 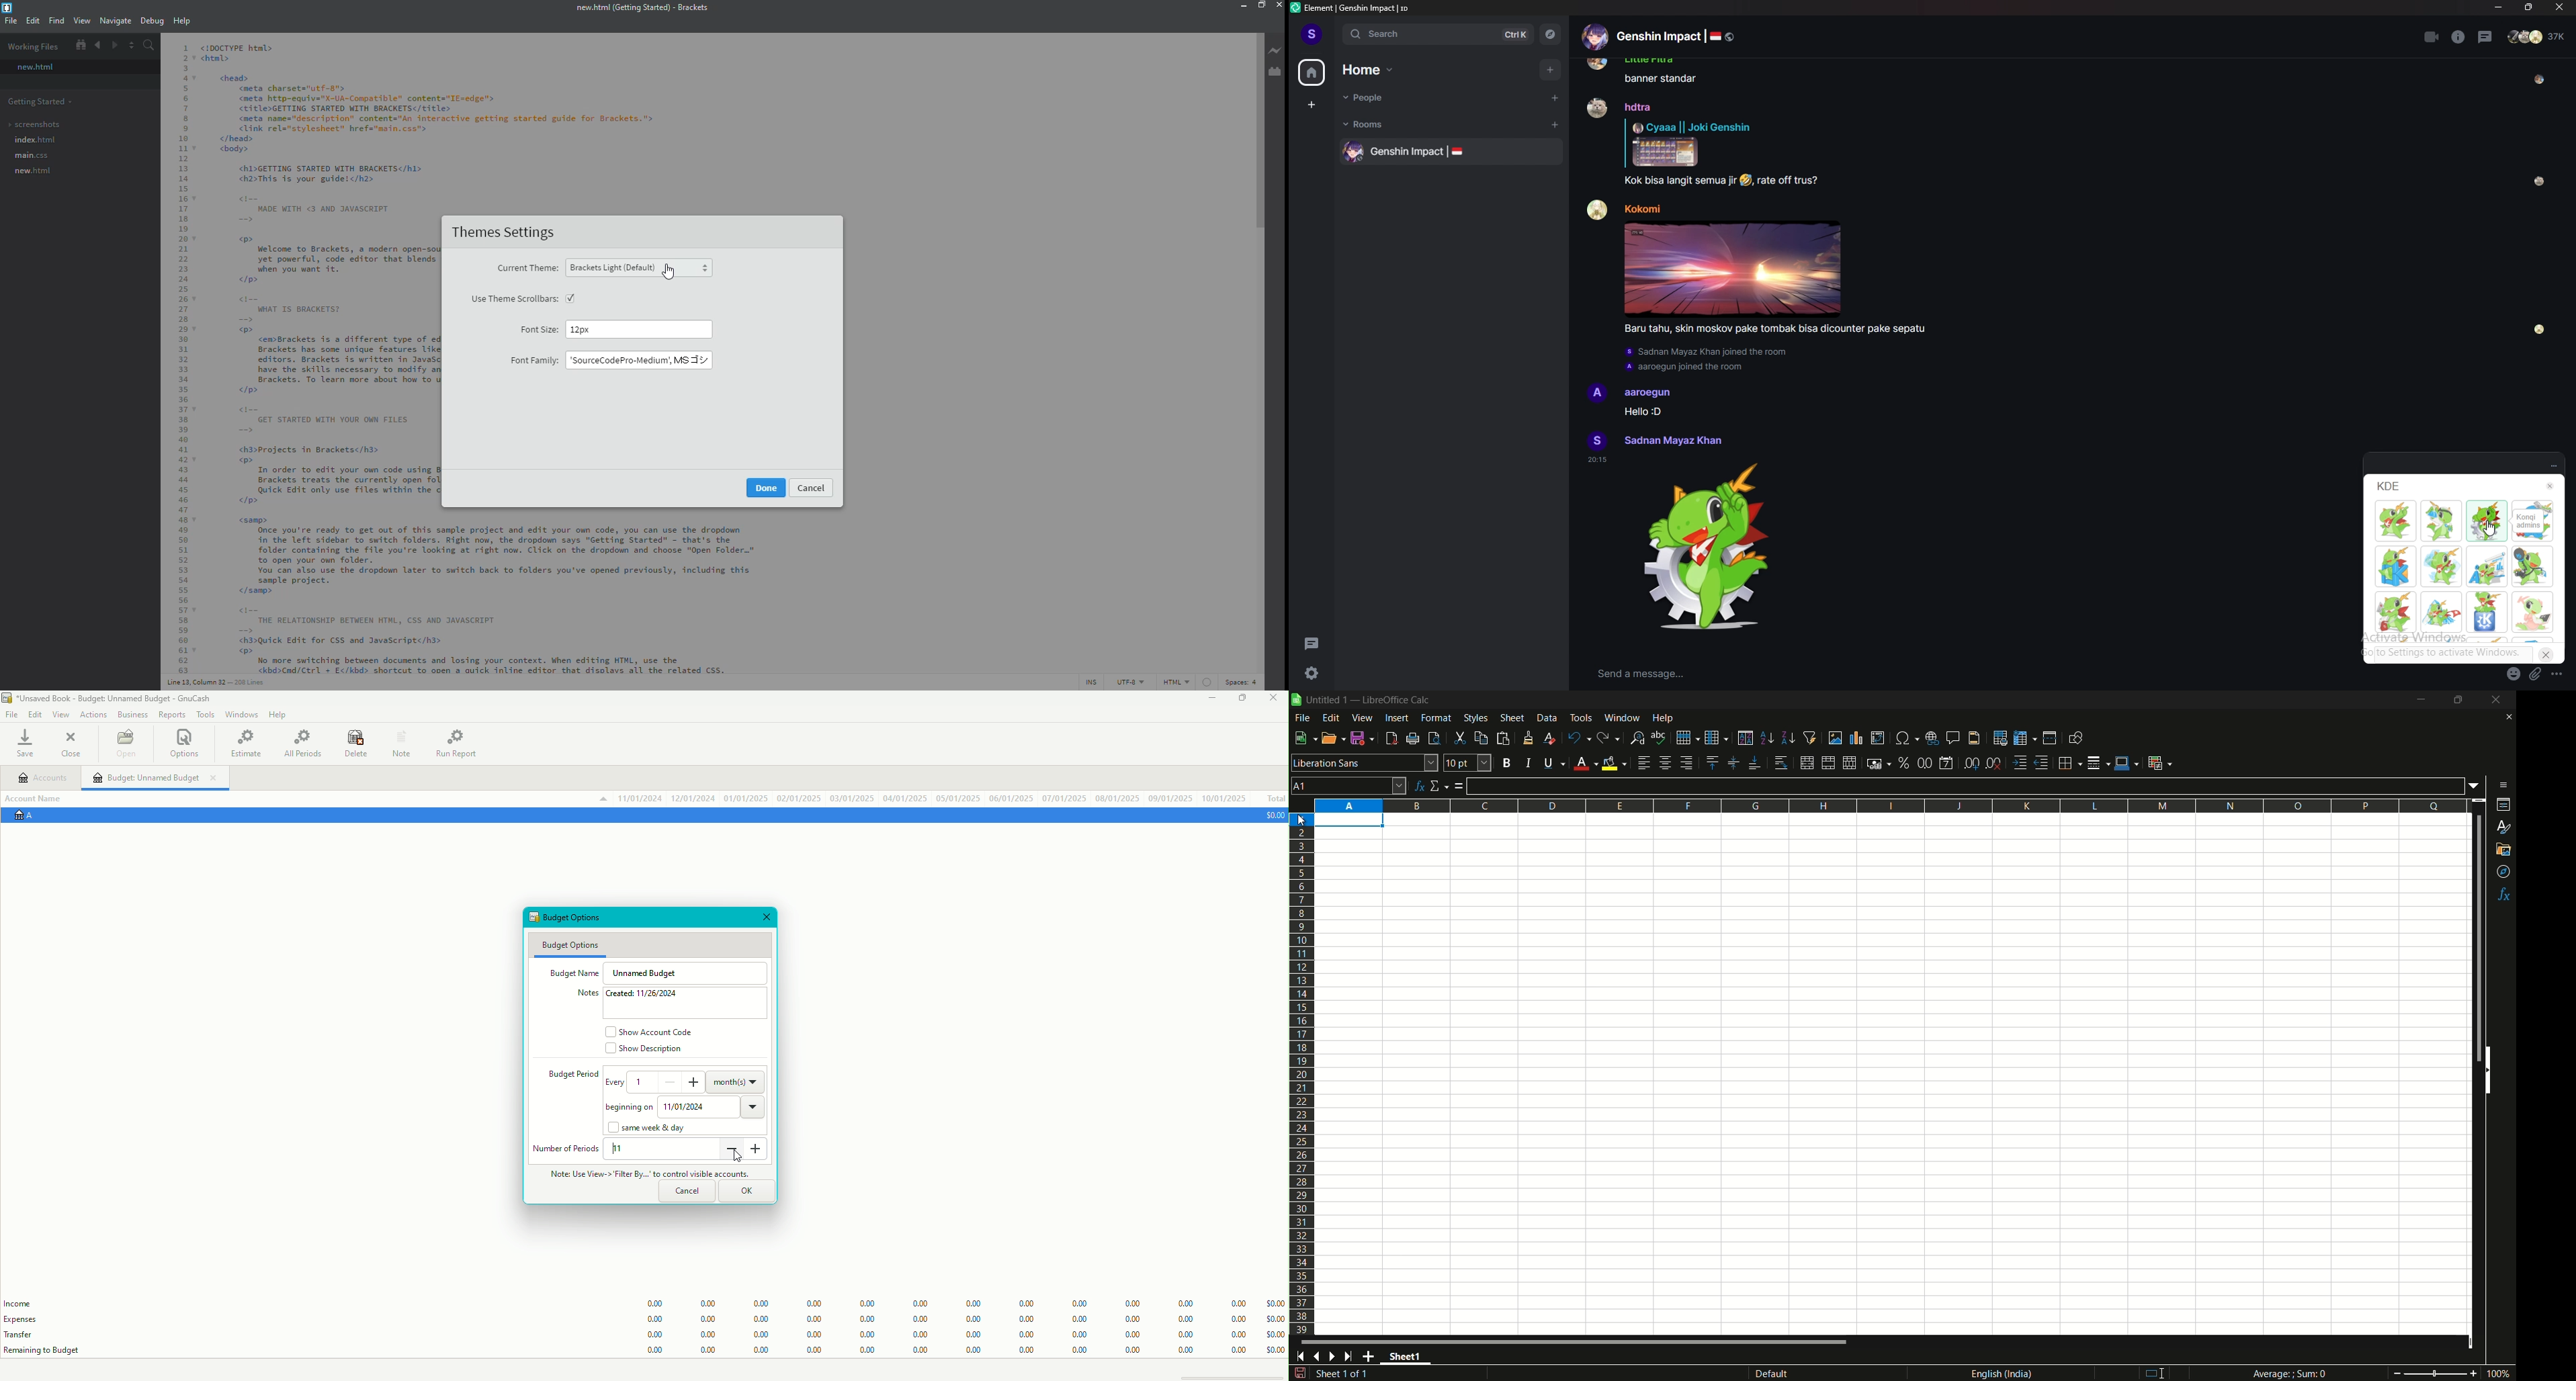 What do you see at coordinates (737, 1081) in the screenshot?
I see `month(s)` at bounding box center [737, 1081].